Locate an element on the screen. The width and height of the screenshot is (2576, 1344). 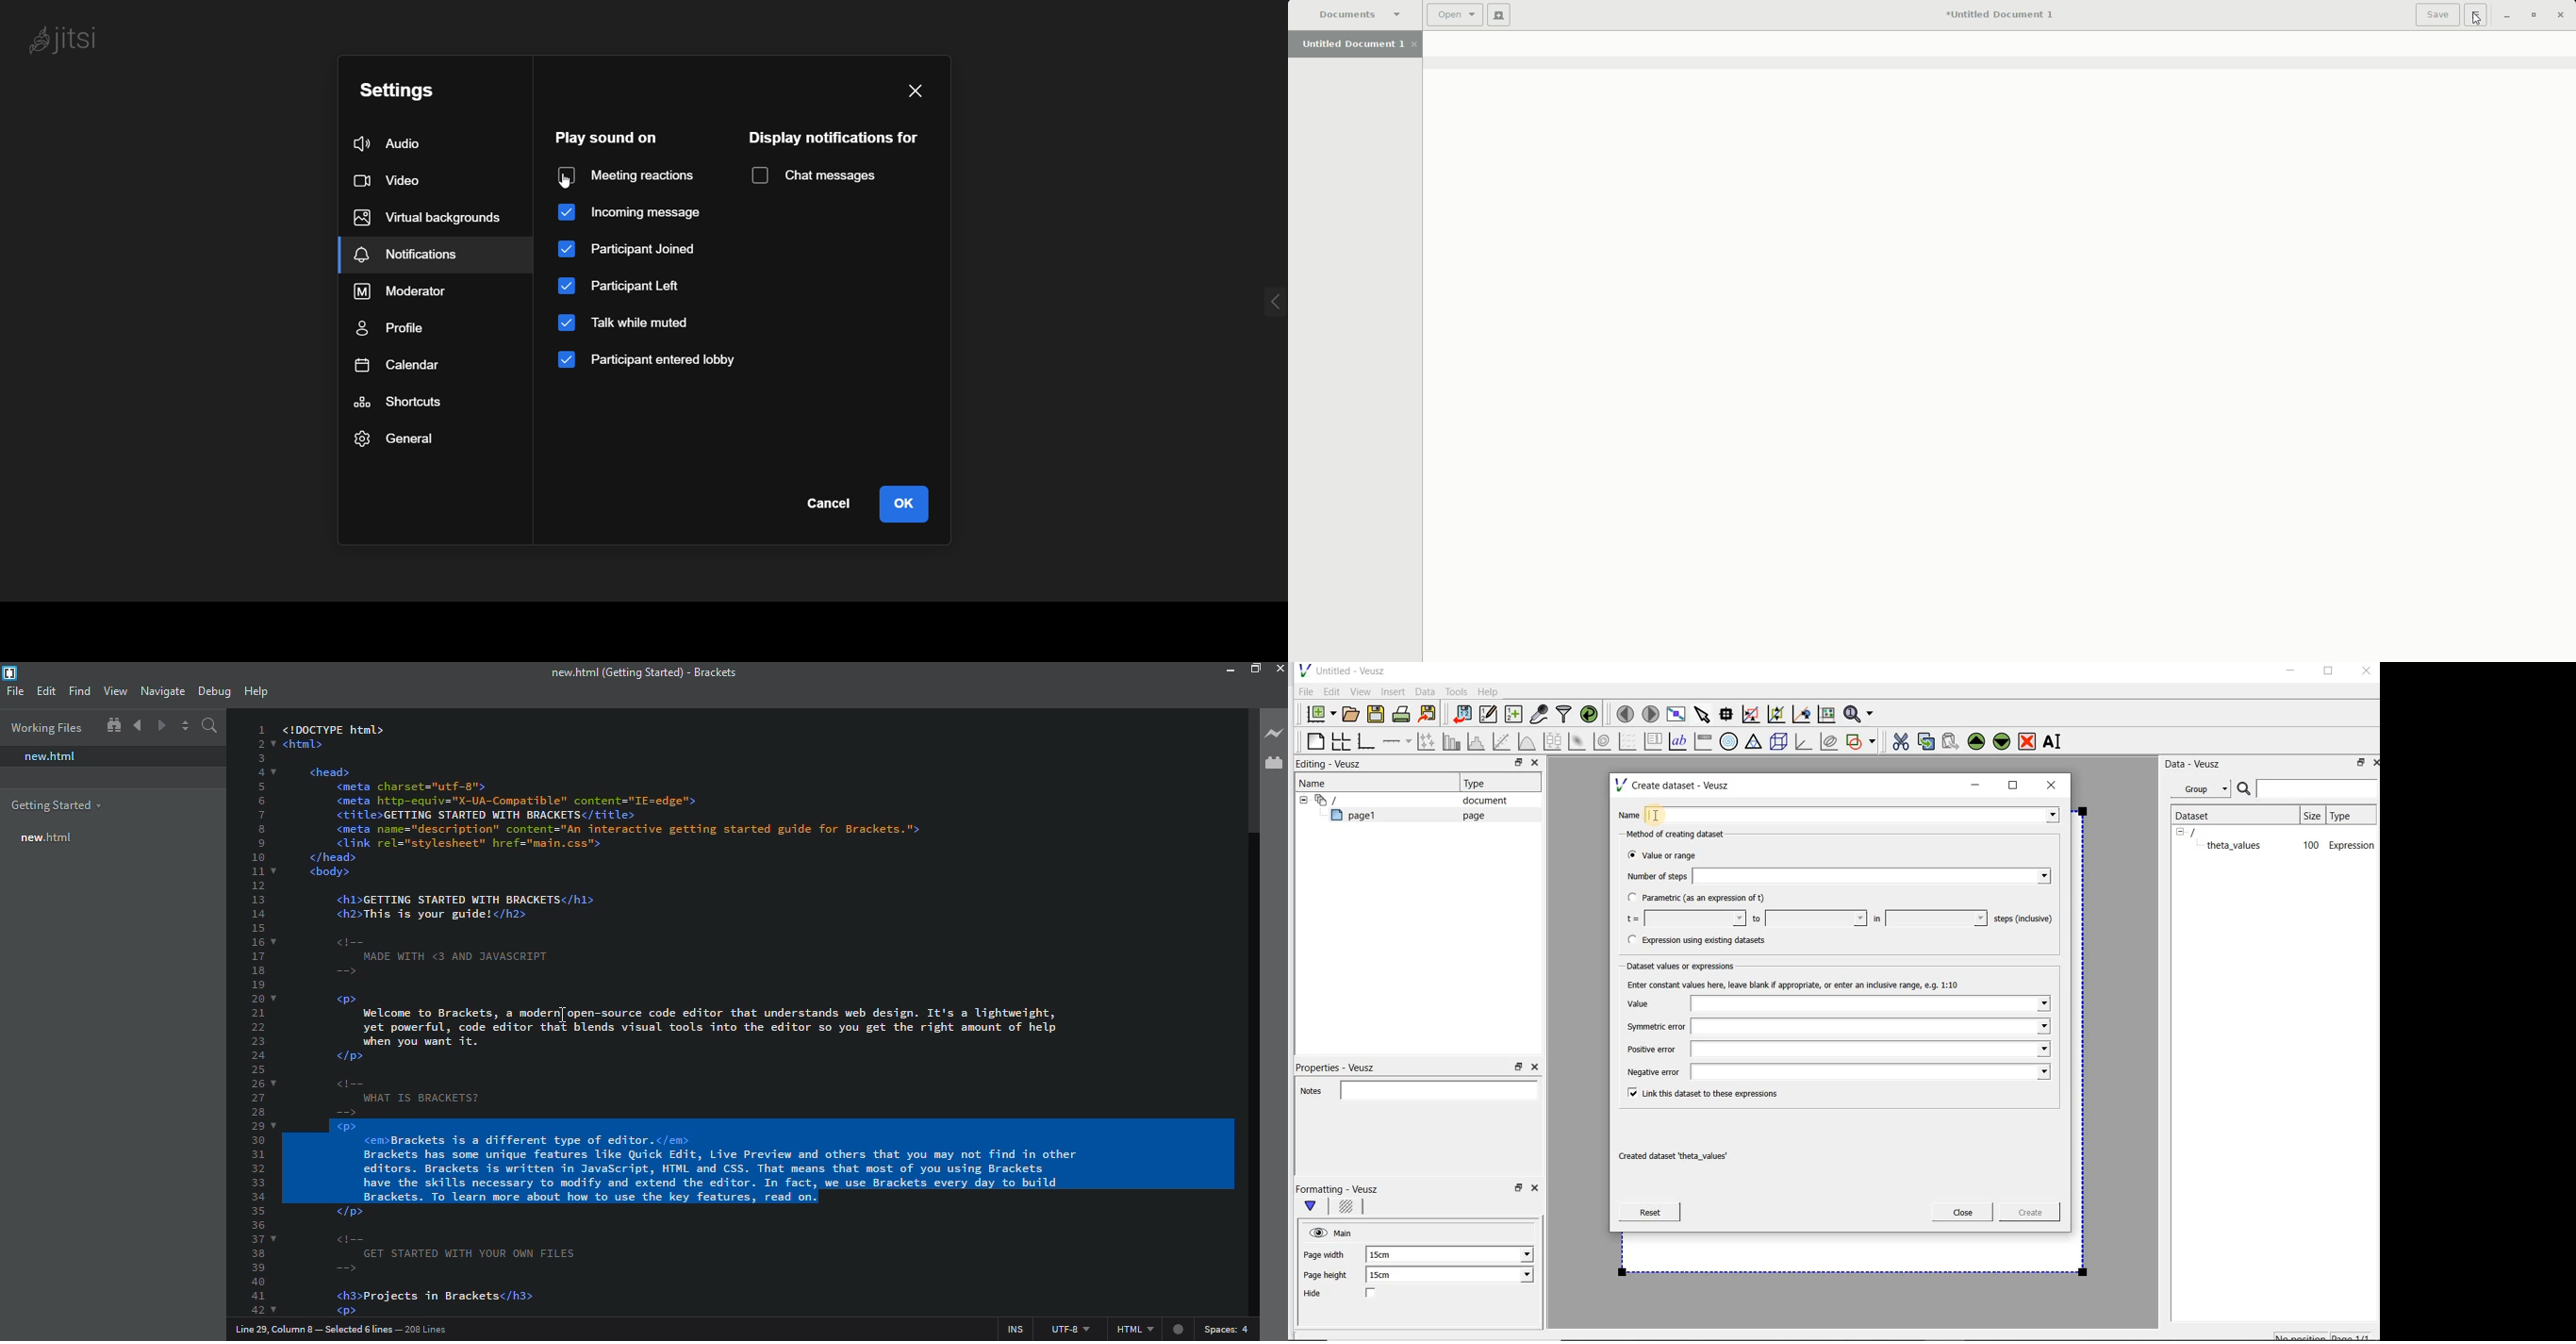
scroll bar is located at coordinates (1246, 775).